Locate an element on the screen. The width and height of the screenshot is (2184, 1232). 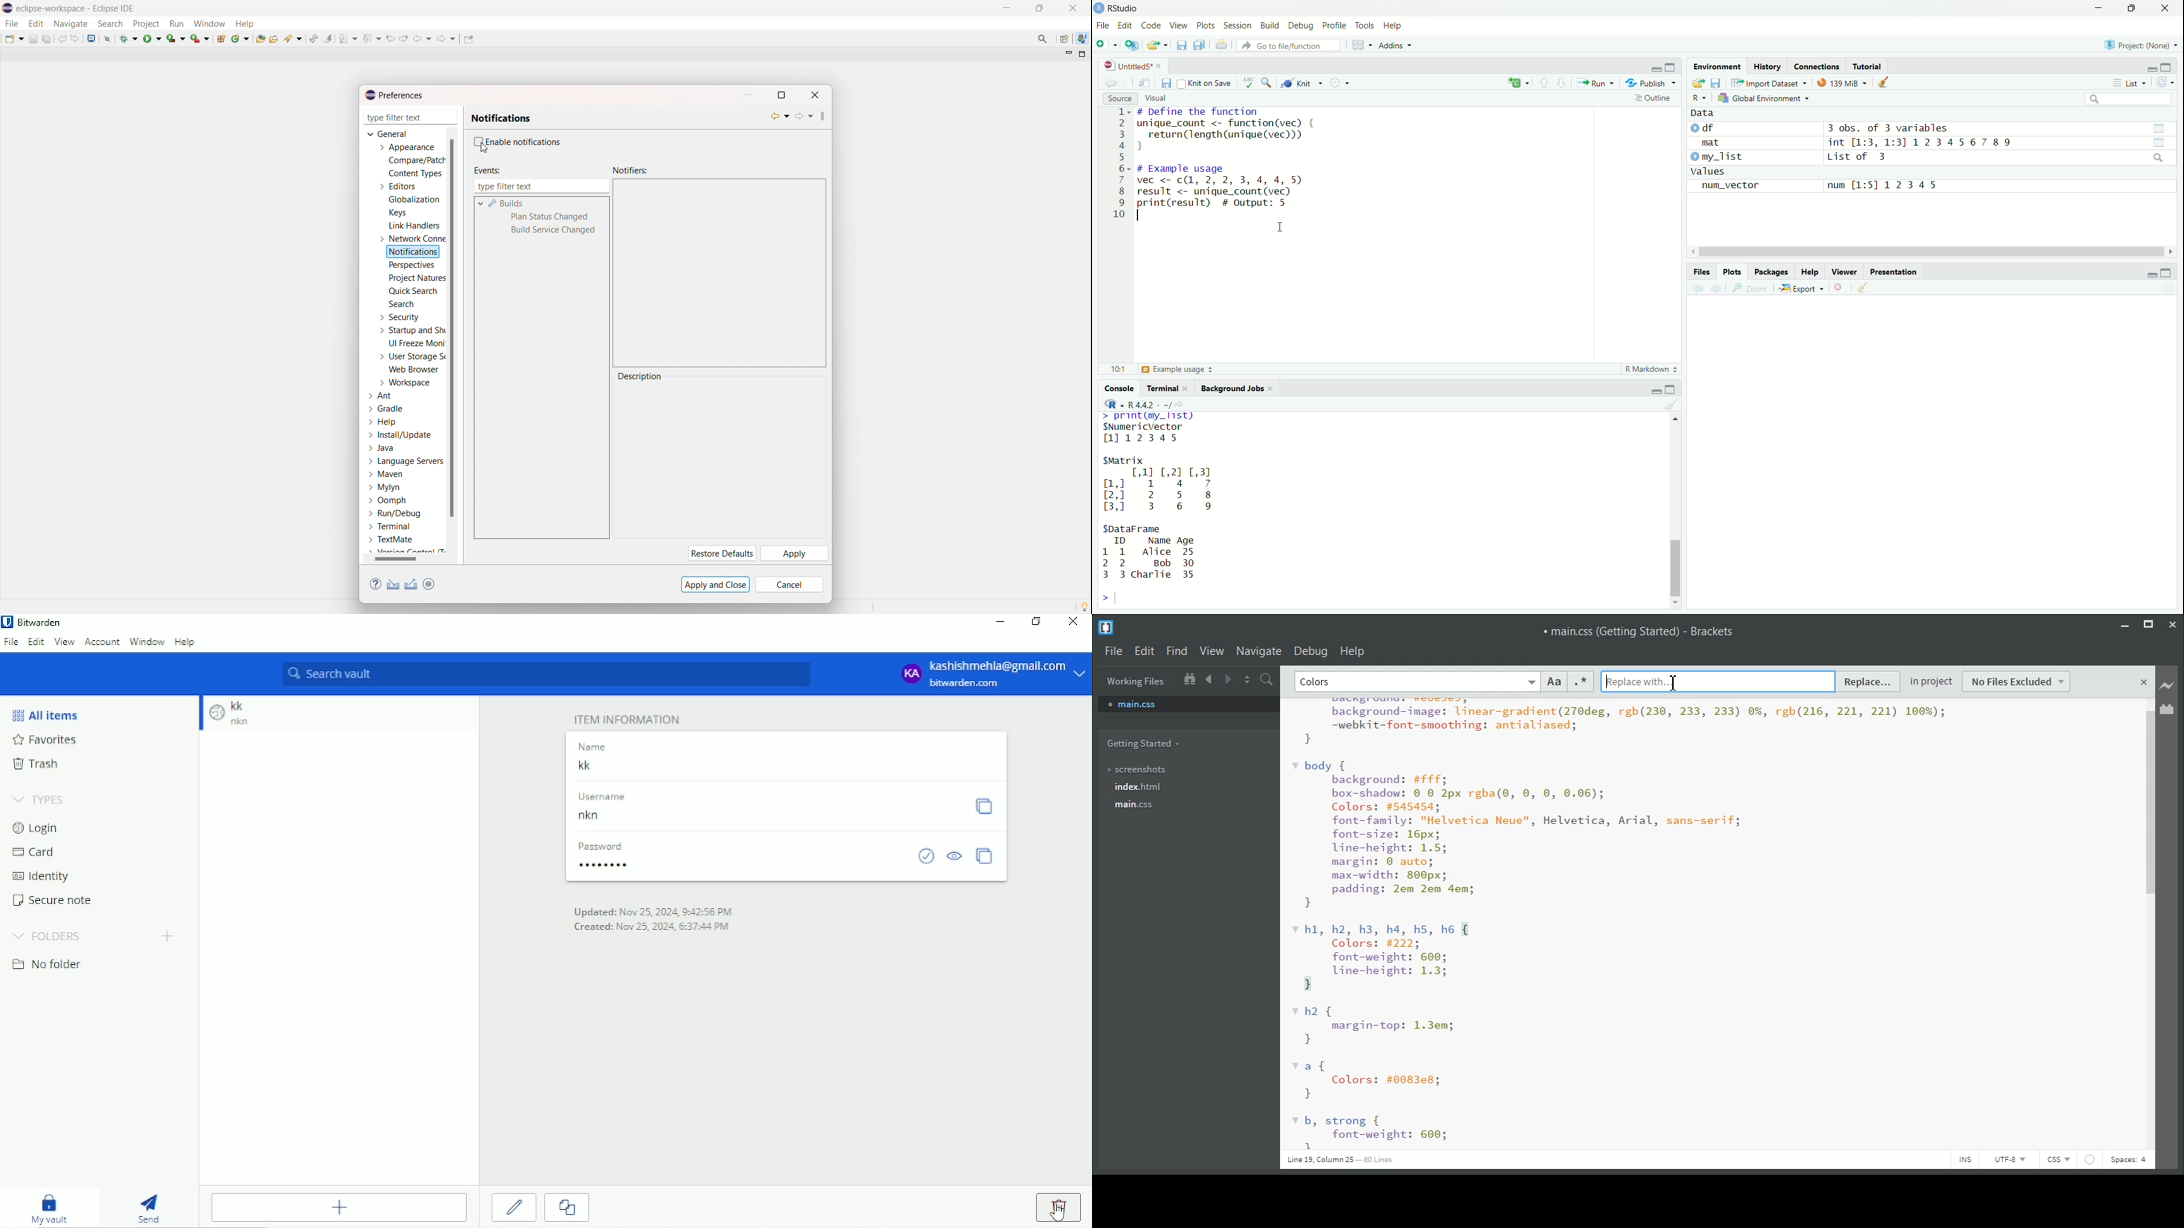
refresh is located at coordinates (2165, 84).